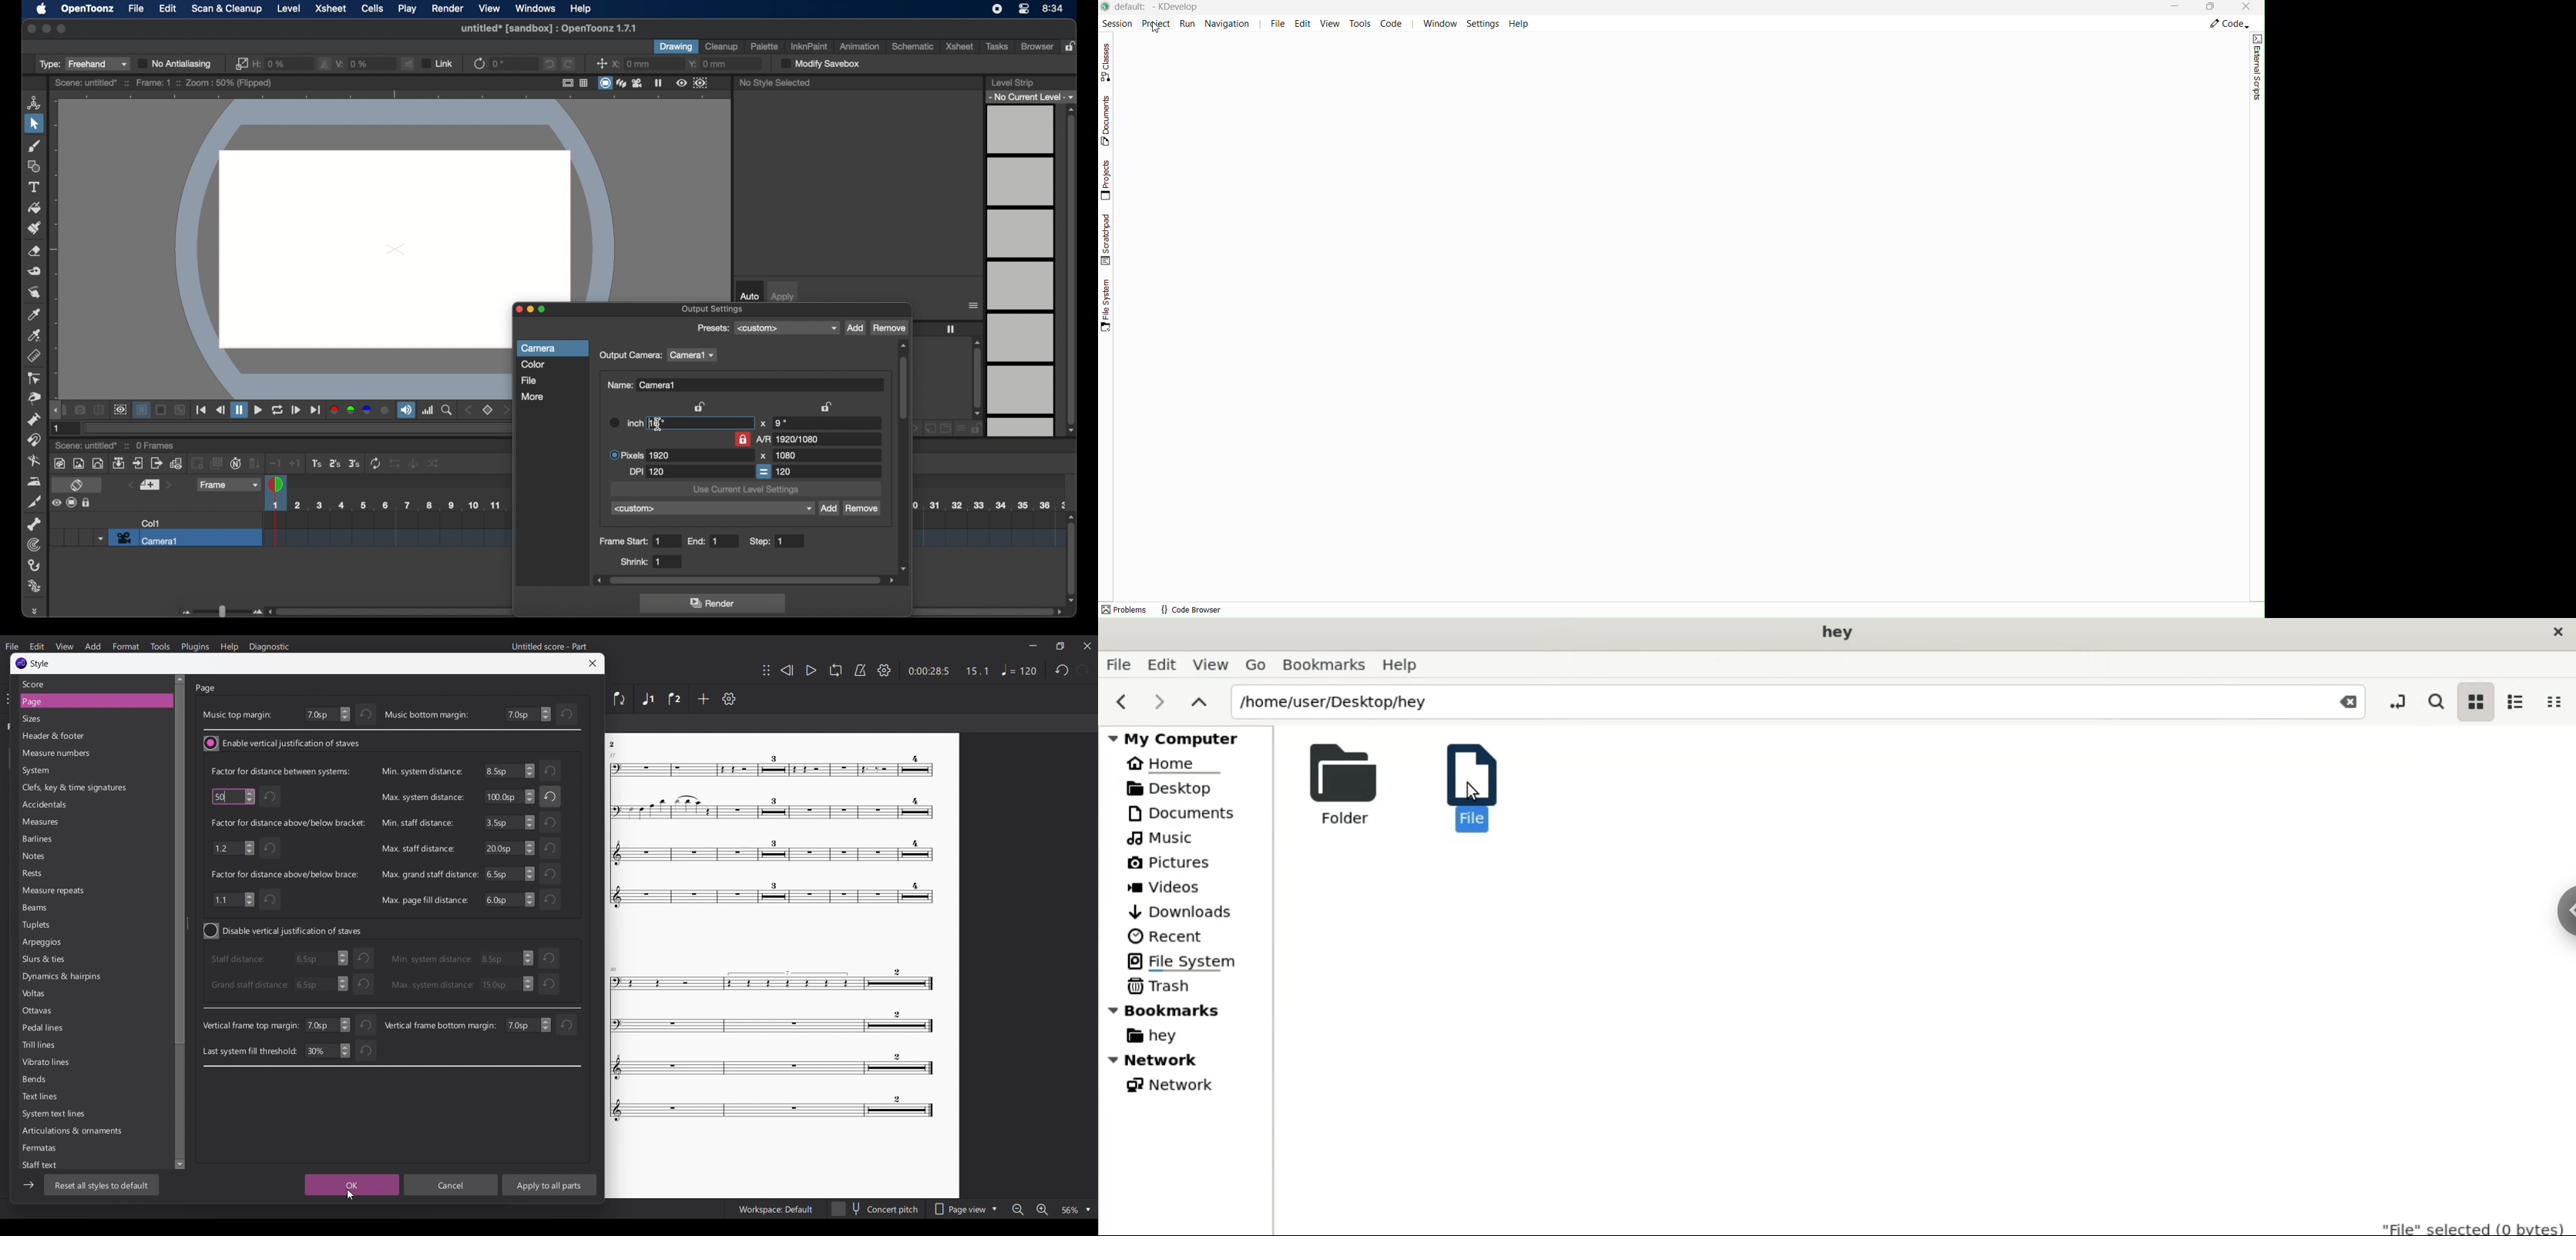 This screenshot has height=1260, width=2576. Describe the element at coordinates (328, 1025) in the screenshot. I see `7.0 sp` at that location.